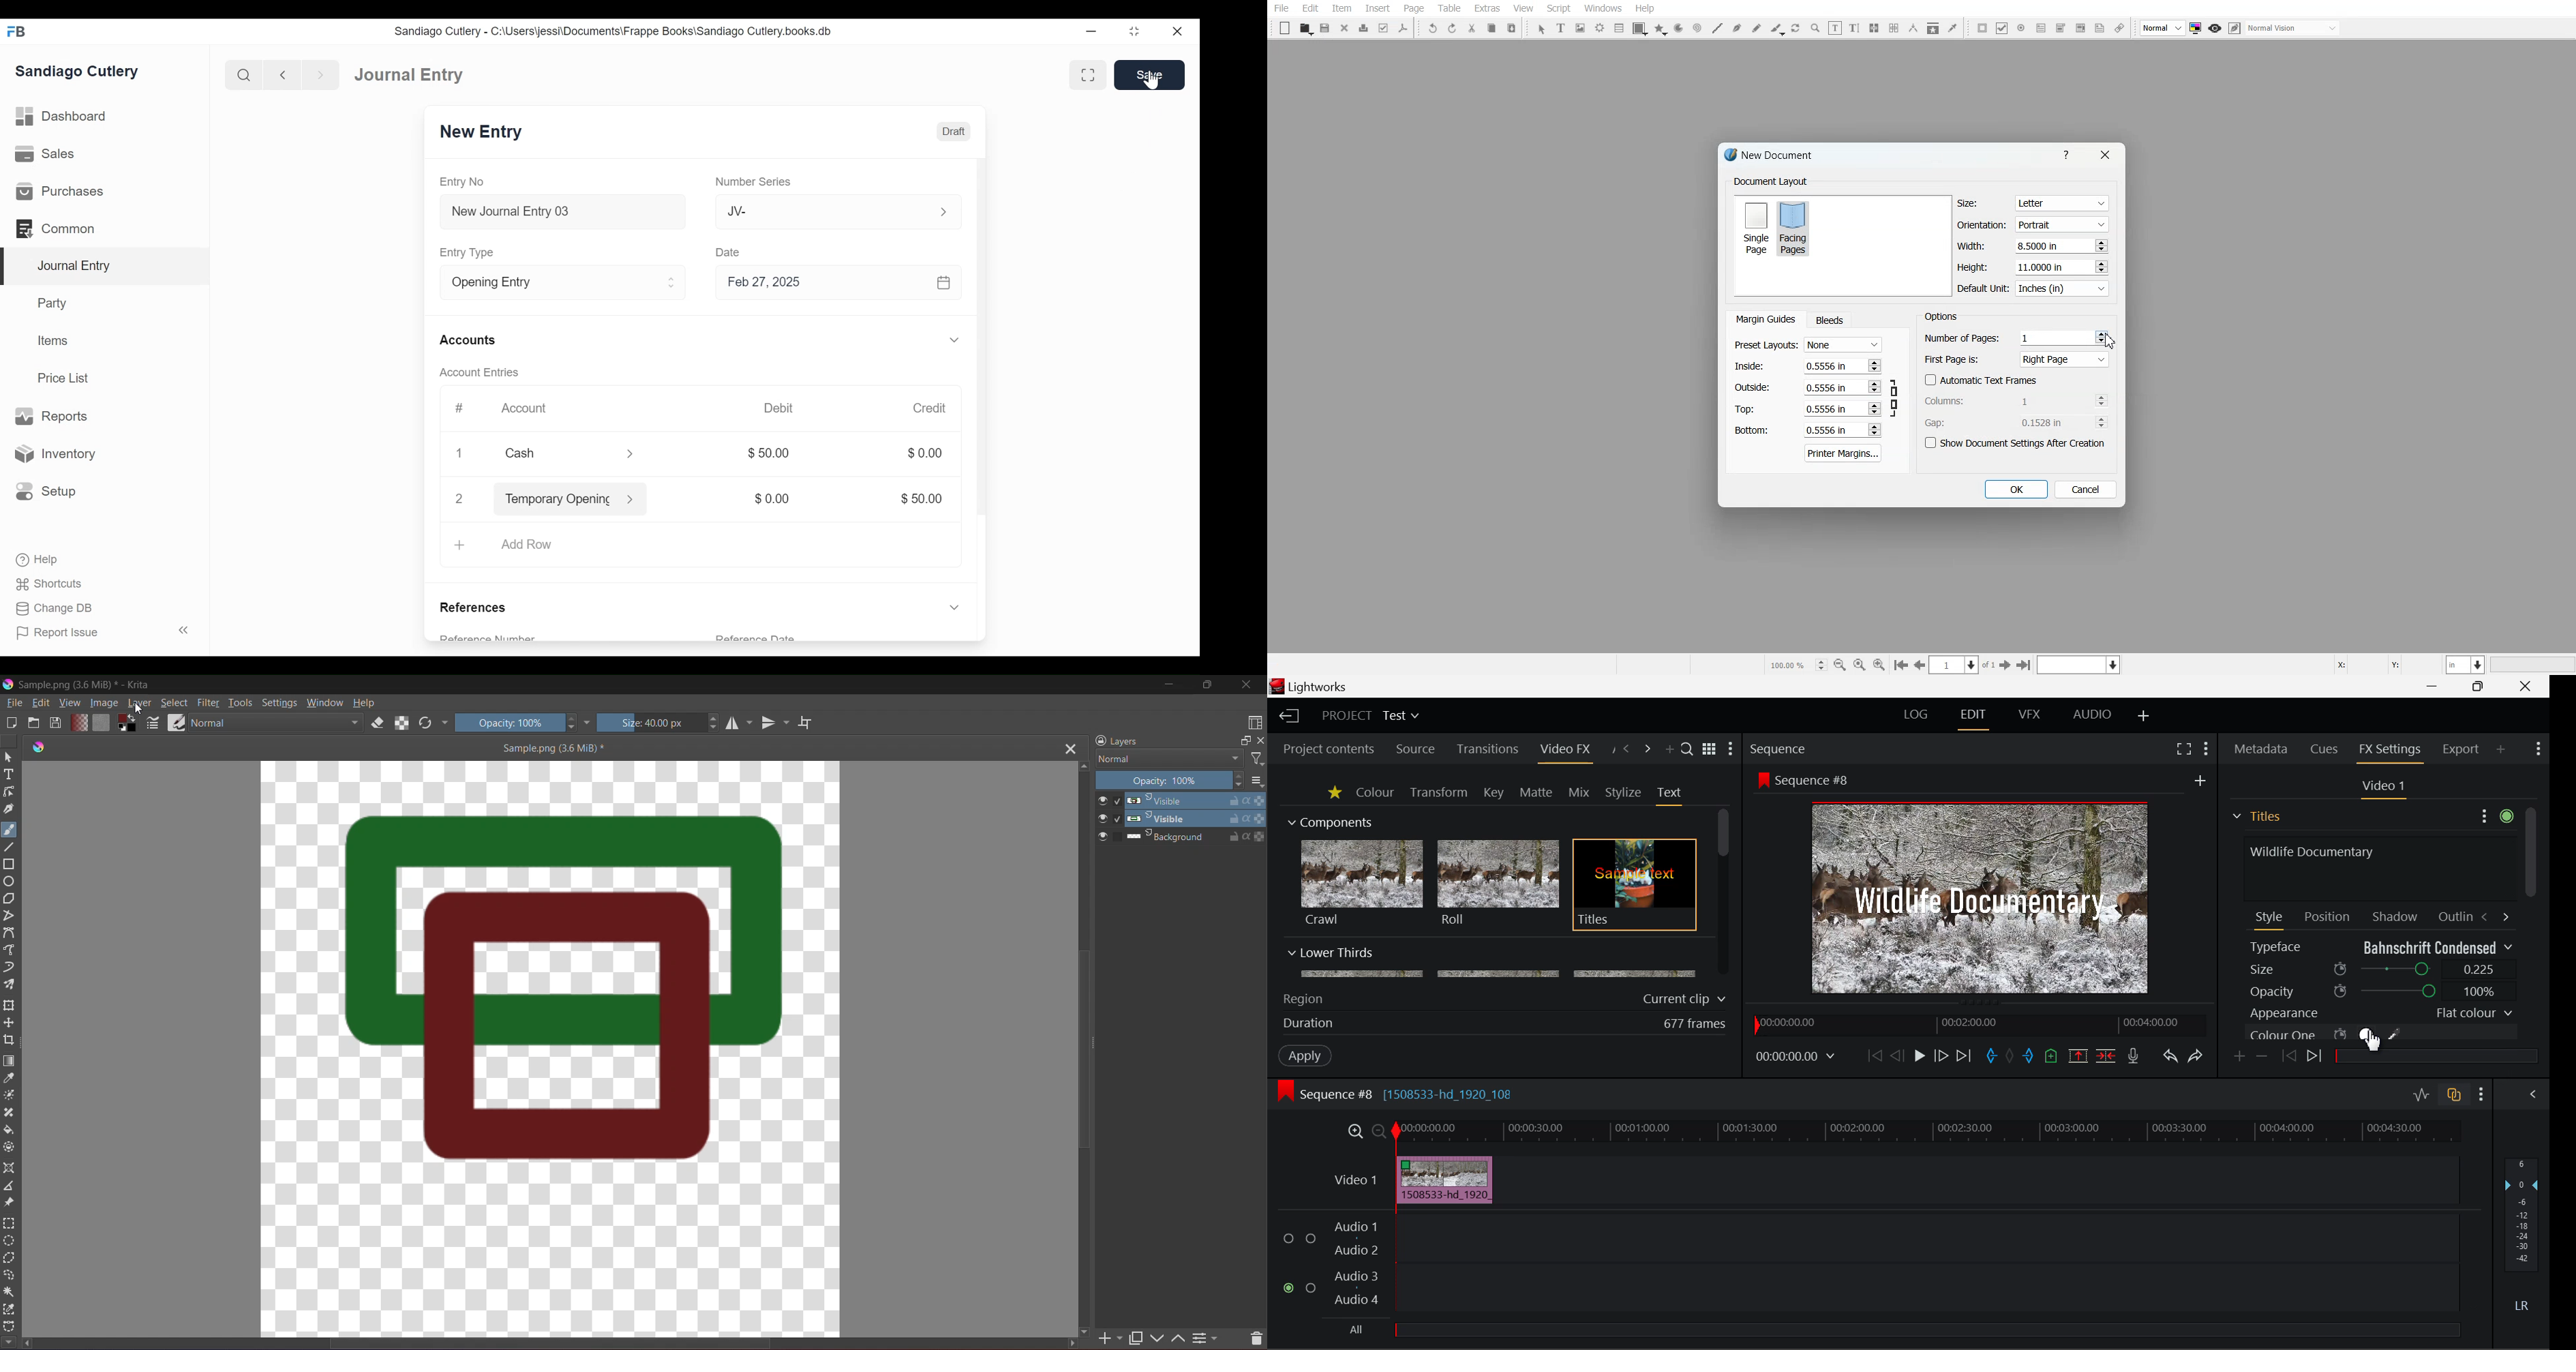  What do you see at coordinates (557, 501) in the screenshot?
I see `Temporary Opening` at bounding box center [557, 501].